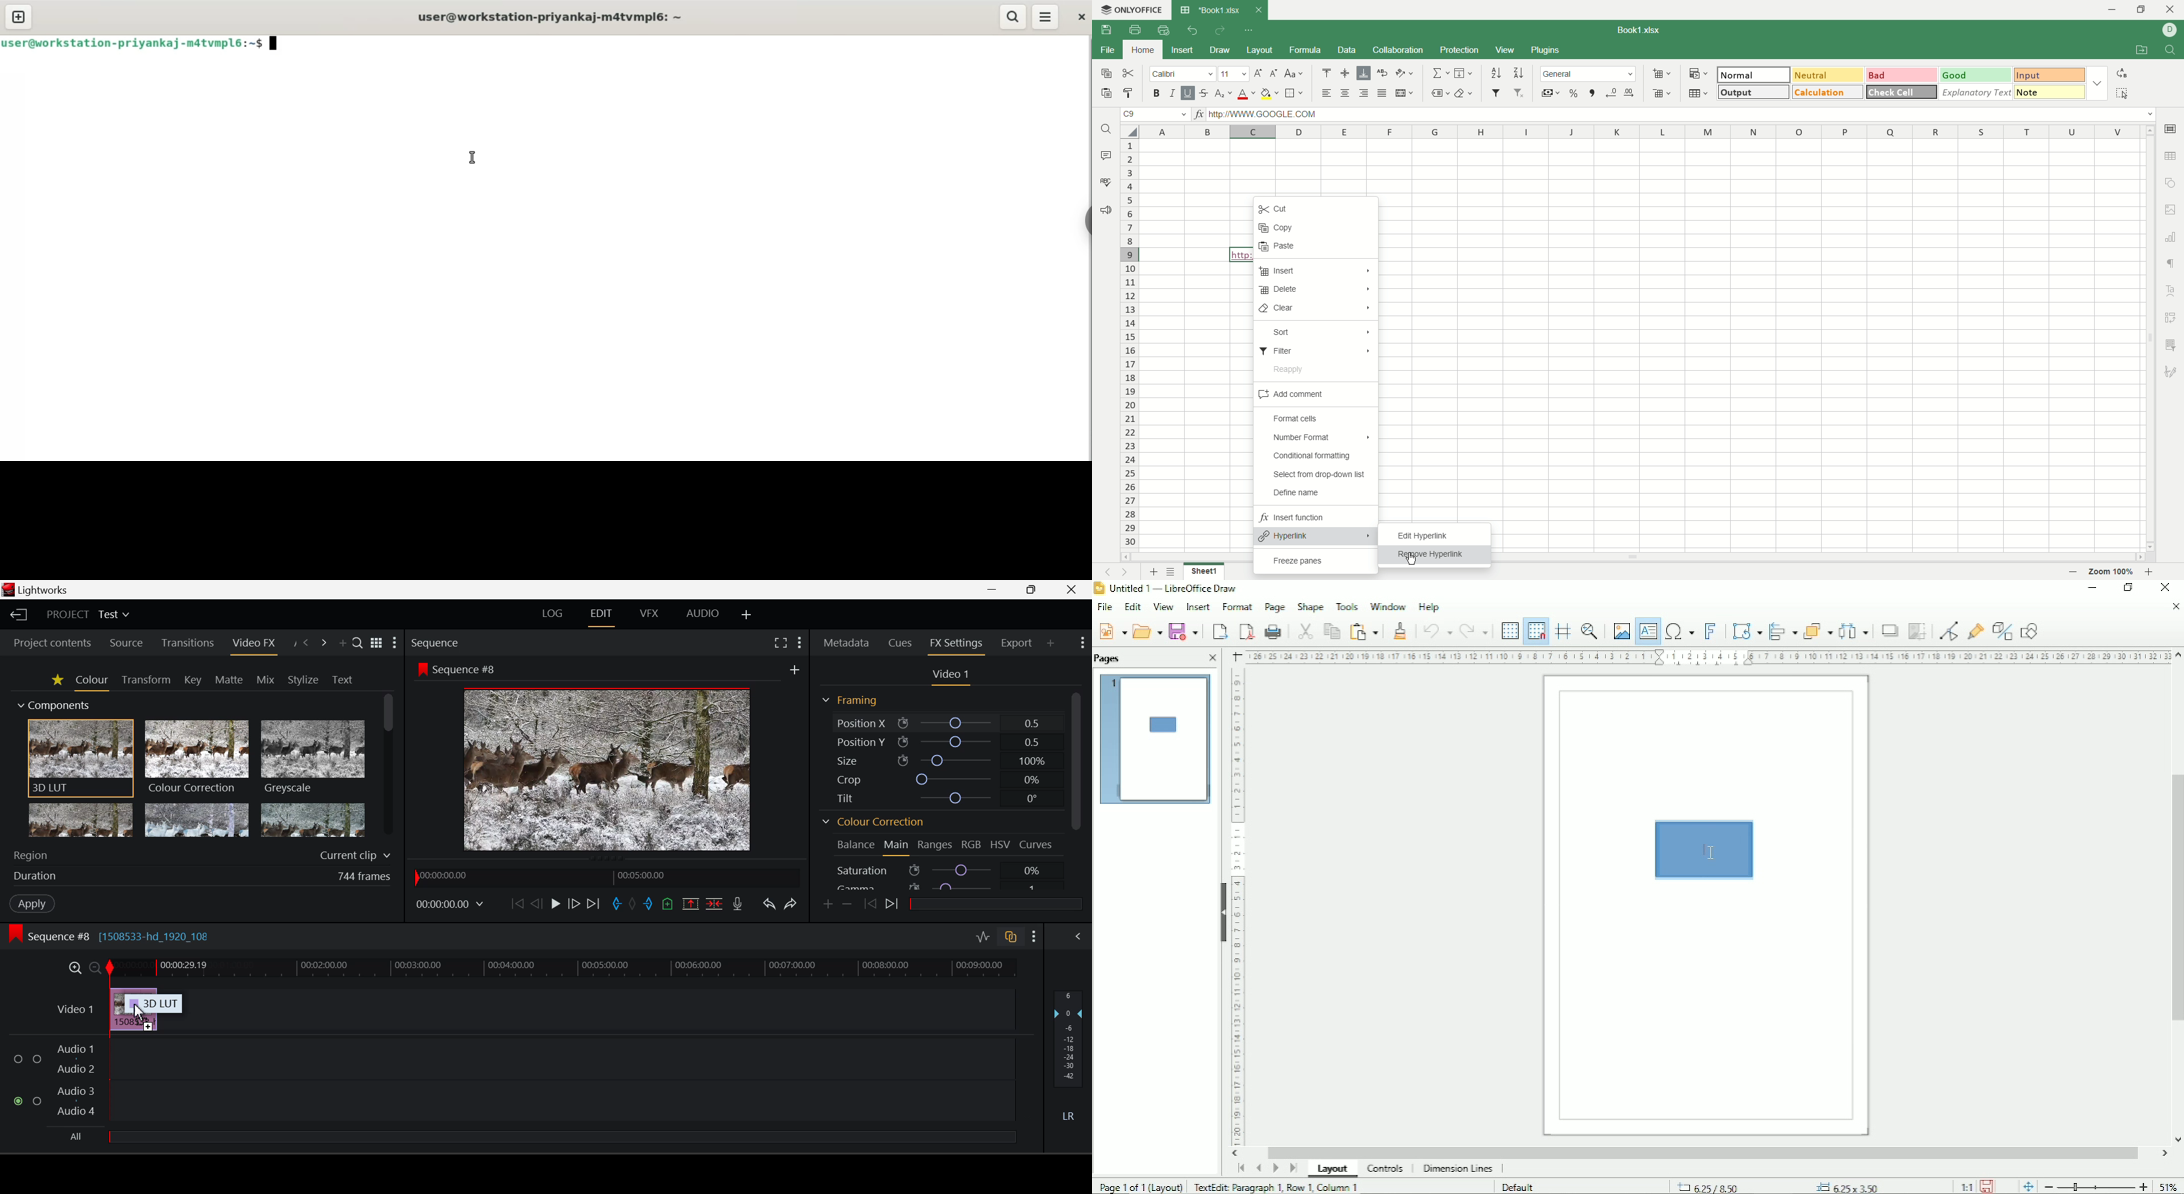 The height and width of the screenshot is (1204, 2184). Describe the element at coordinates (1496, 93) in the screenshot. I see `filter` at that location.